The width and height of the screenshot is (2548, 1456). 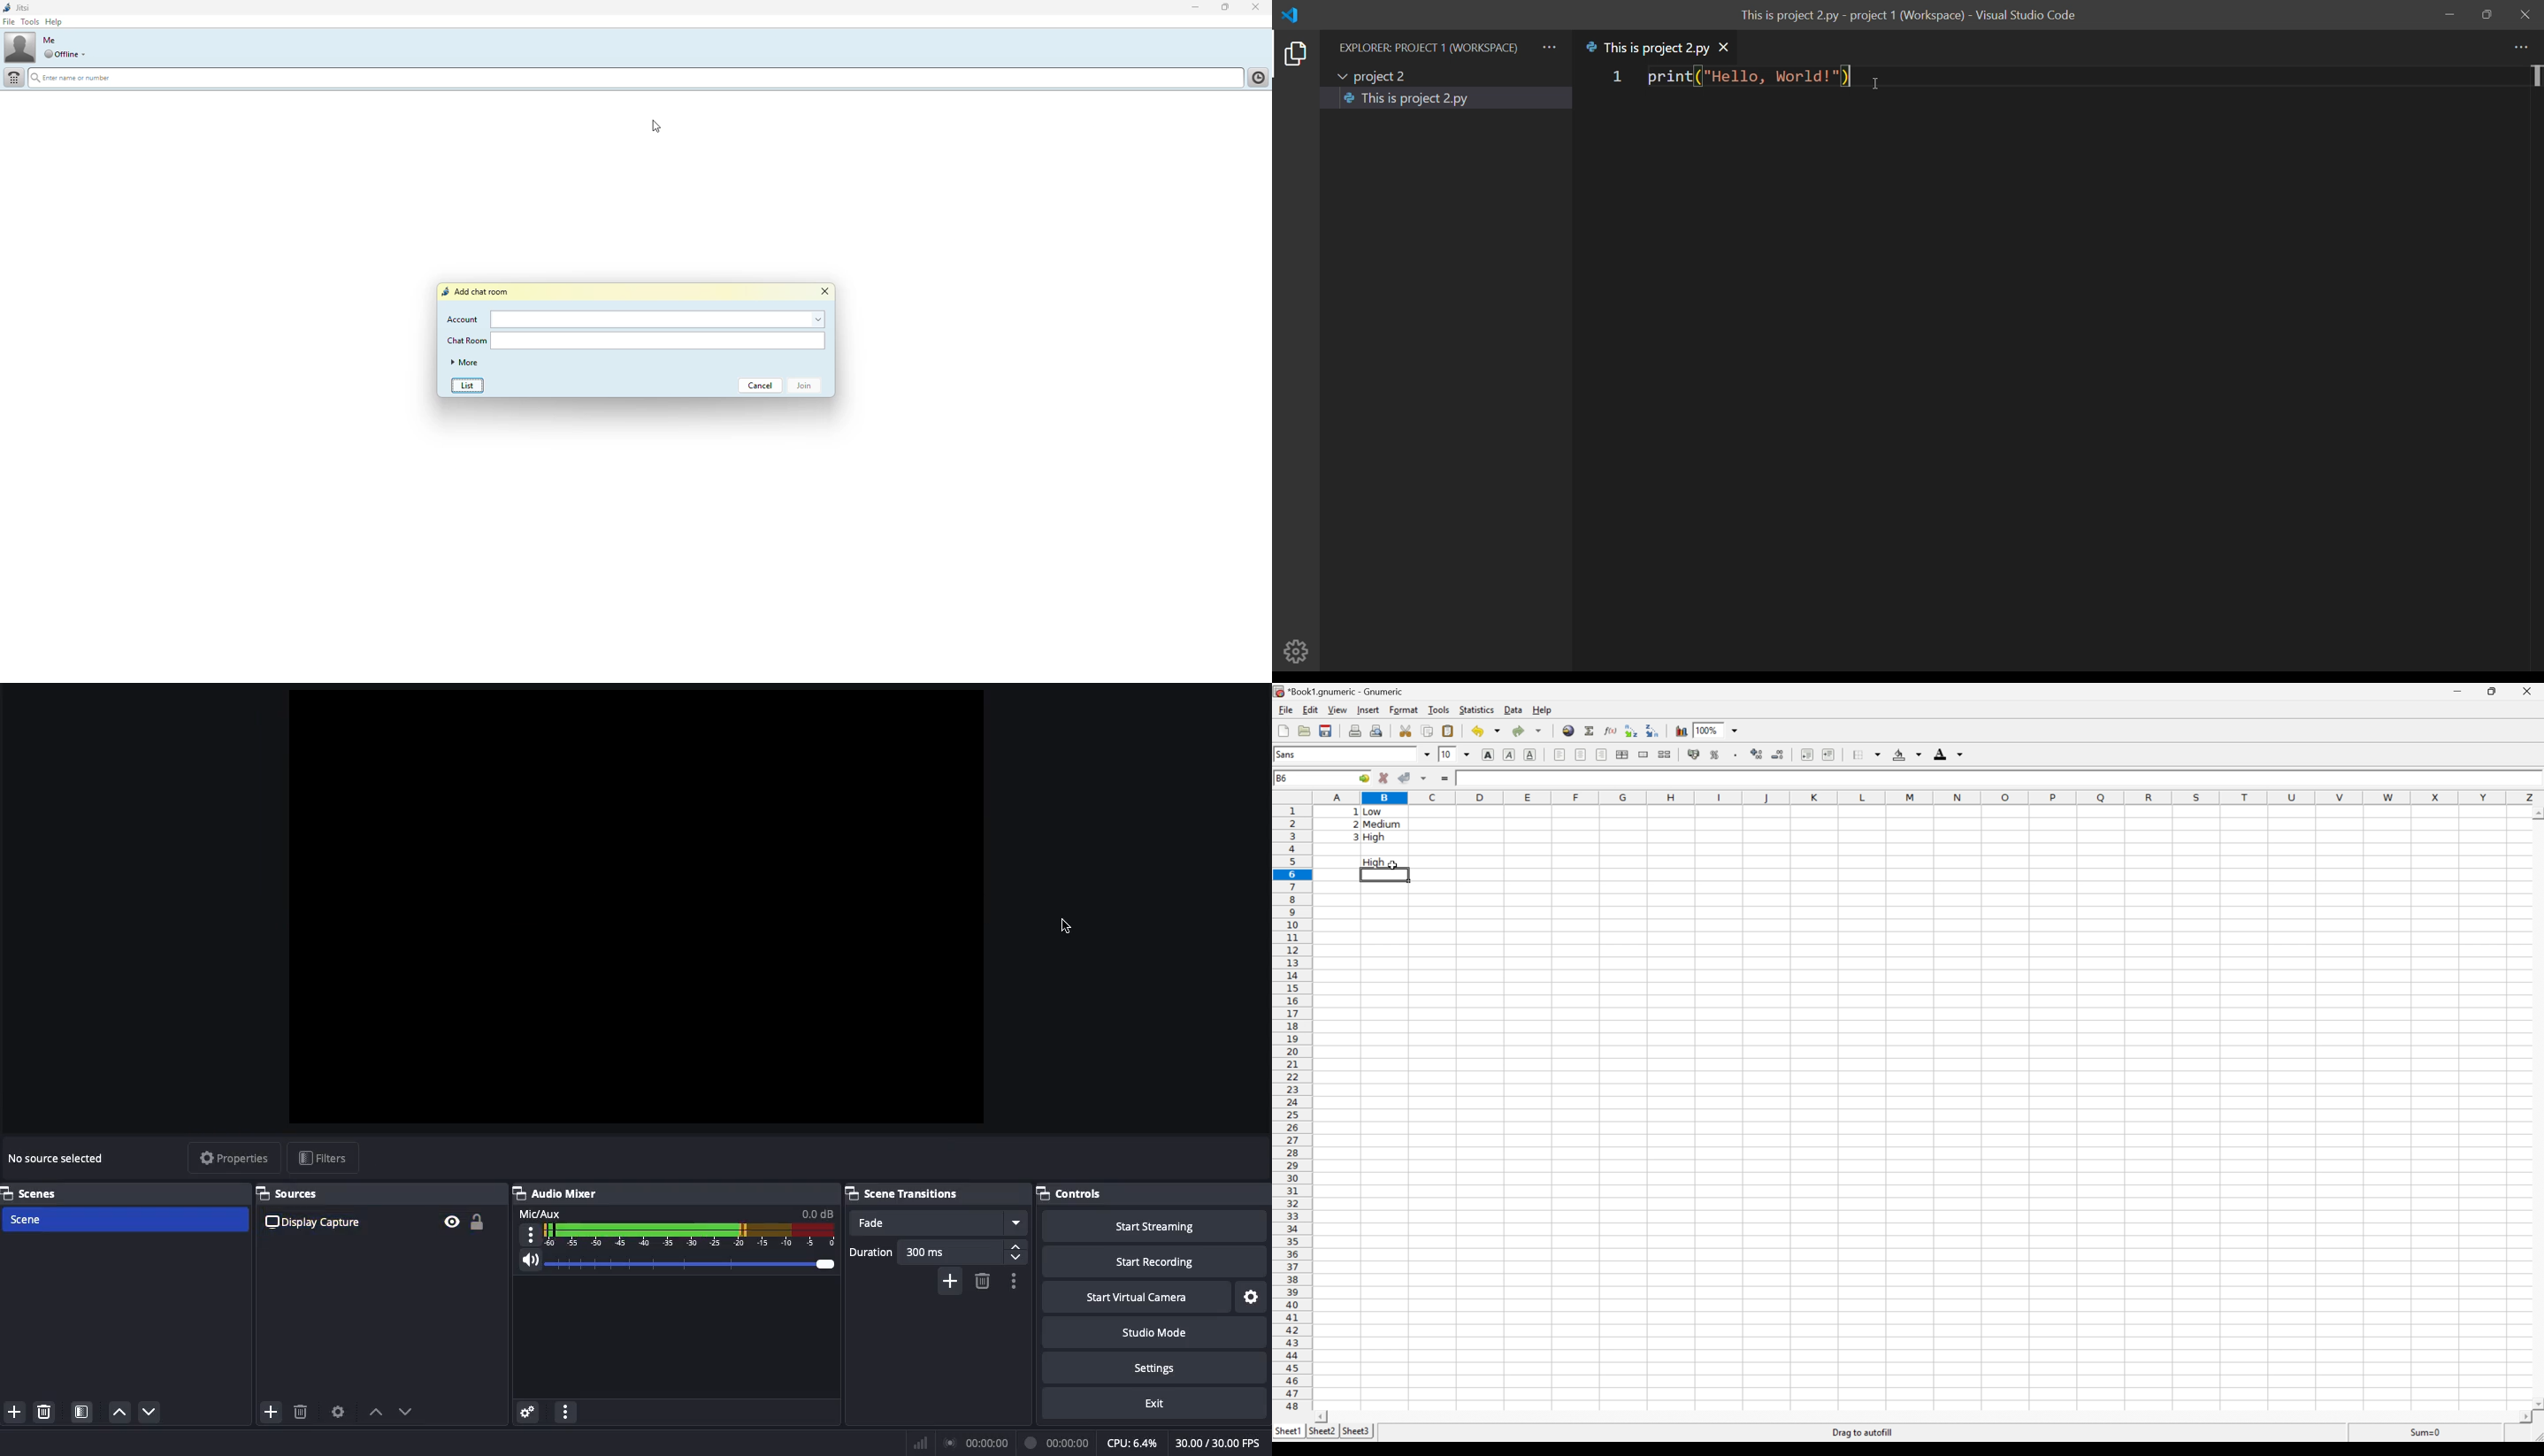 I want to click on FPS, so click(x=1223, y=1443).